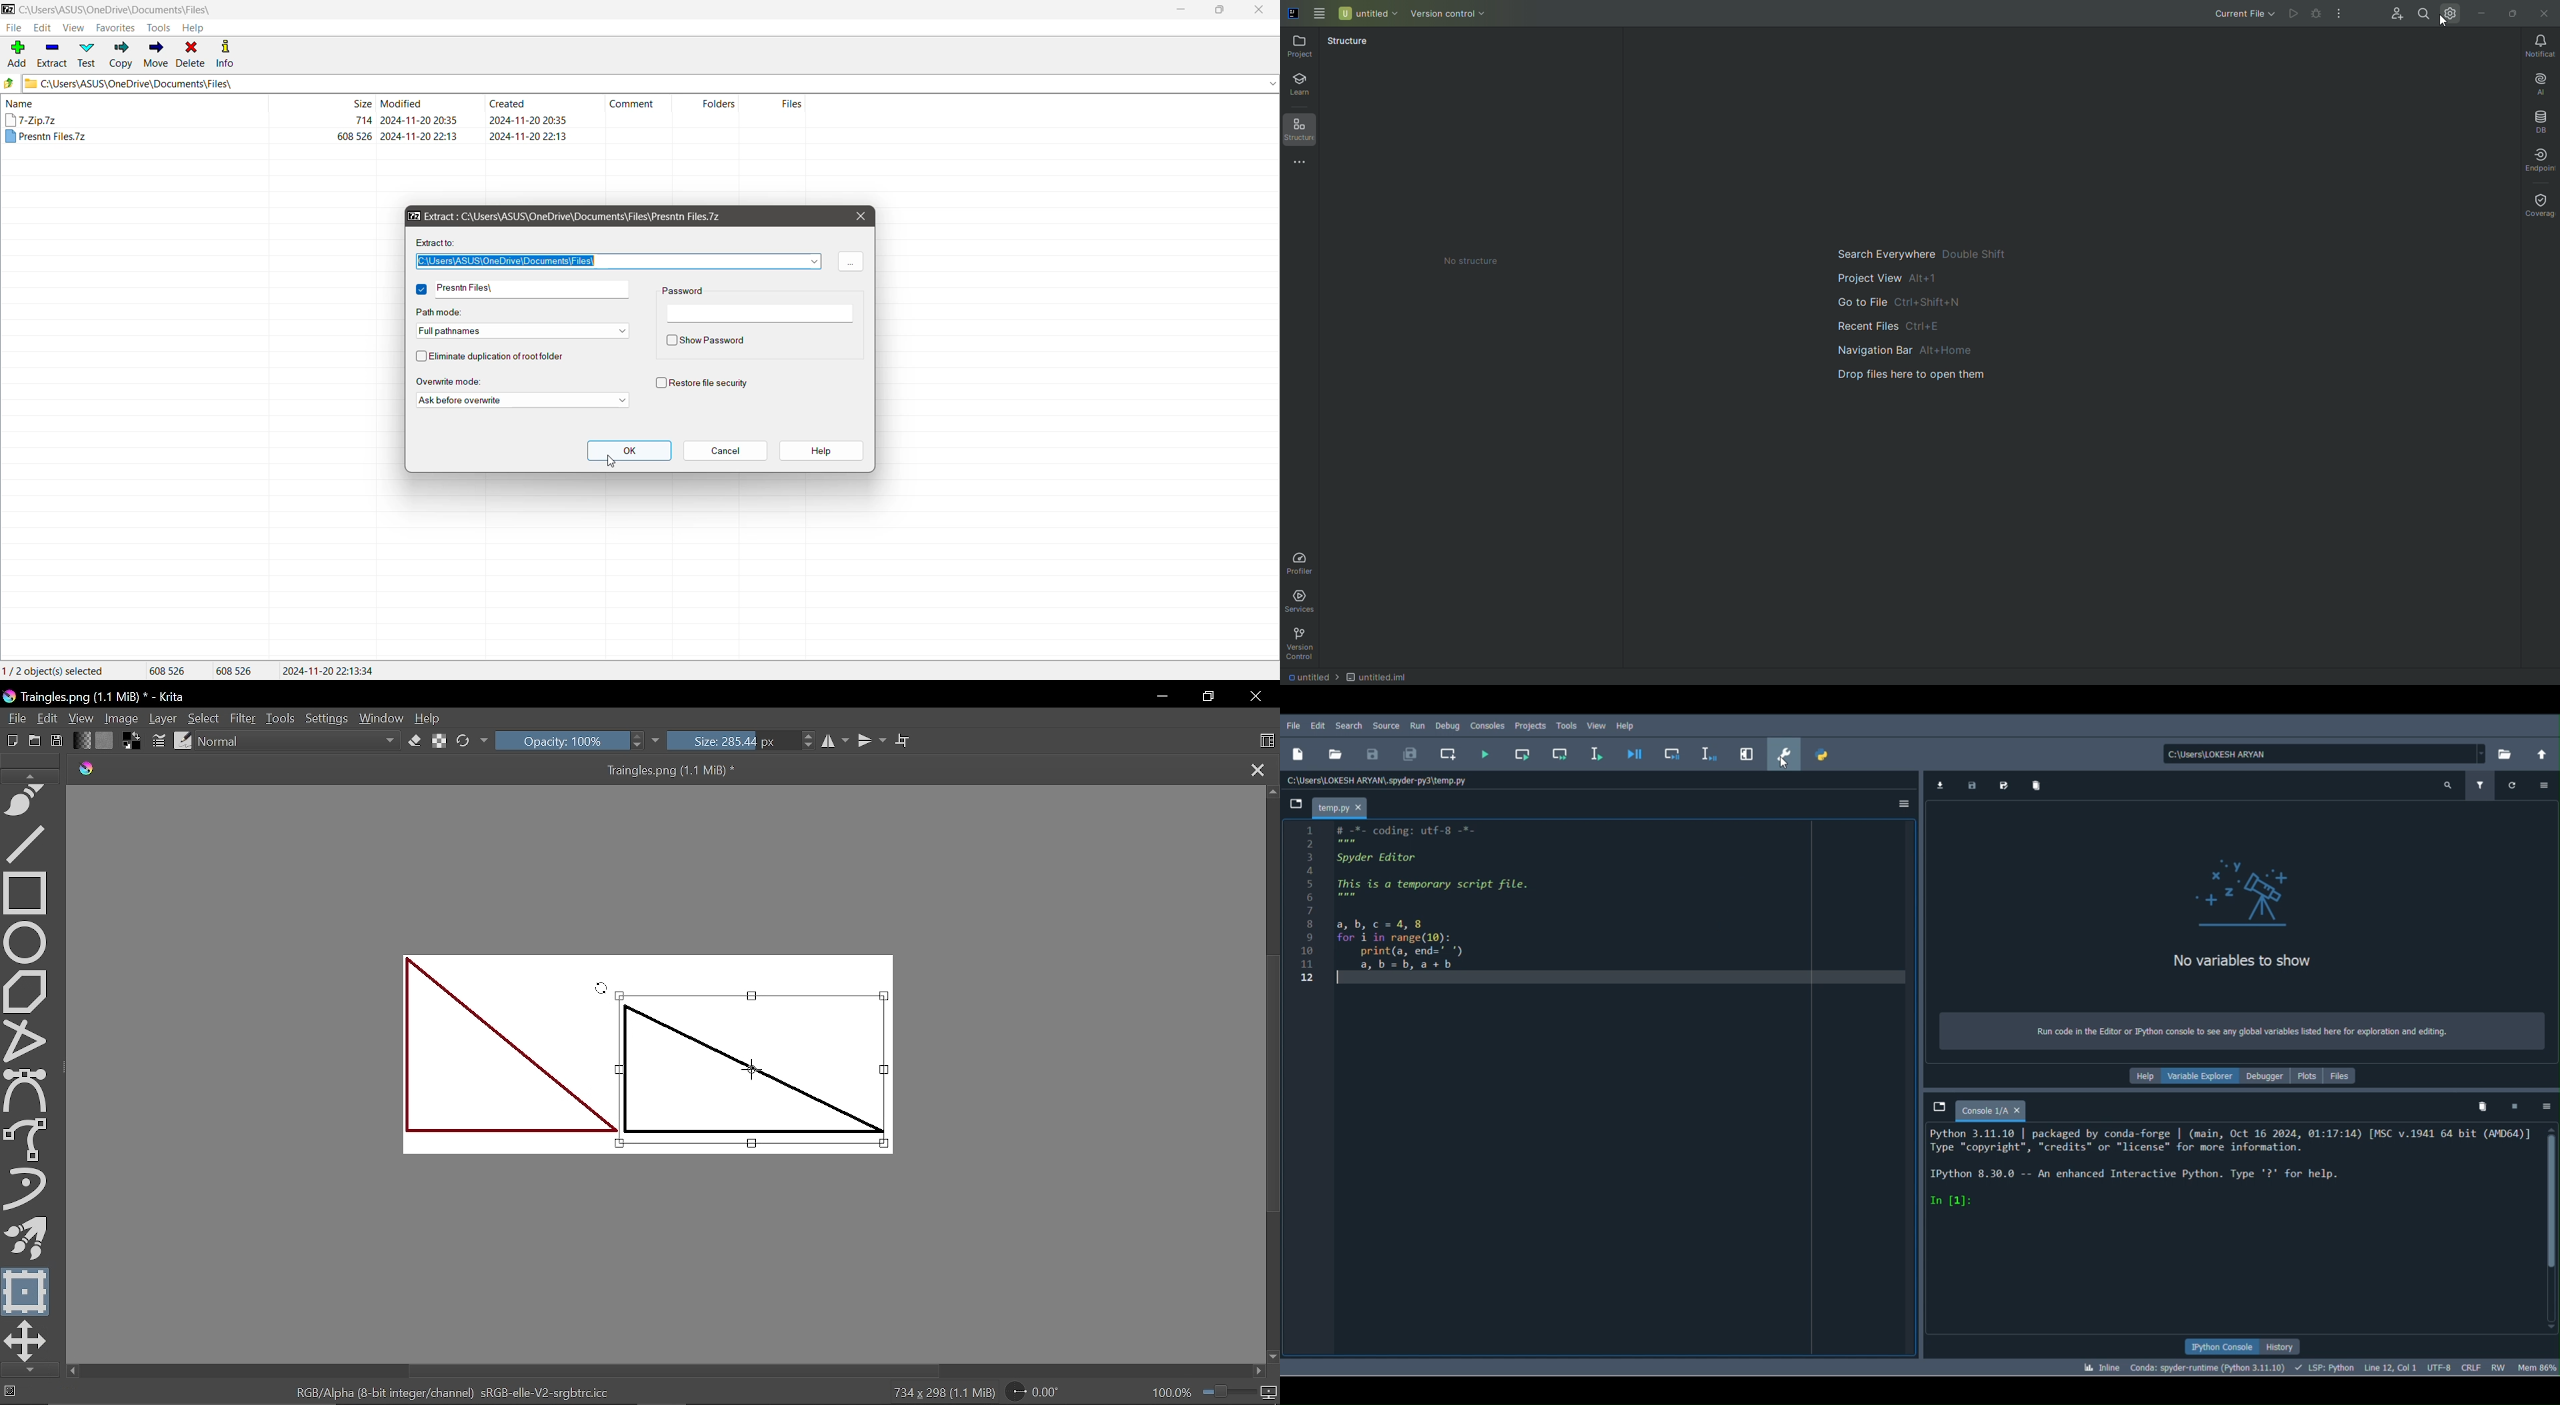  I want to click on No selection, so click(8, 1392).